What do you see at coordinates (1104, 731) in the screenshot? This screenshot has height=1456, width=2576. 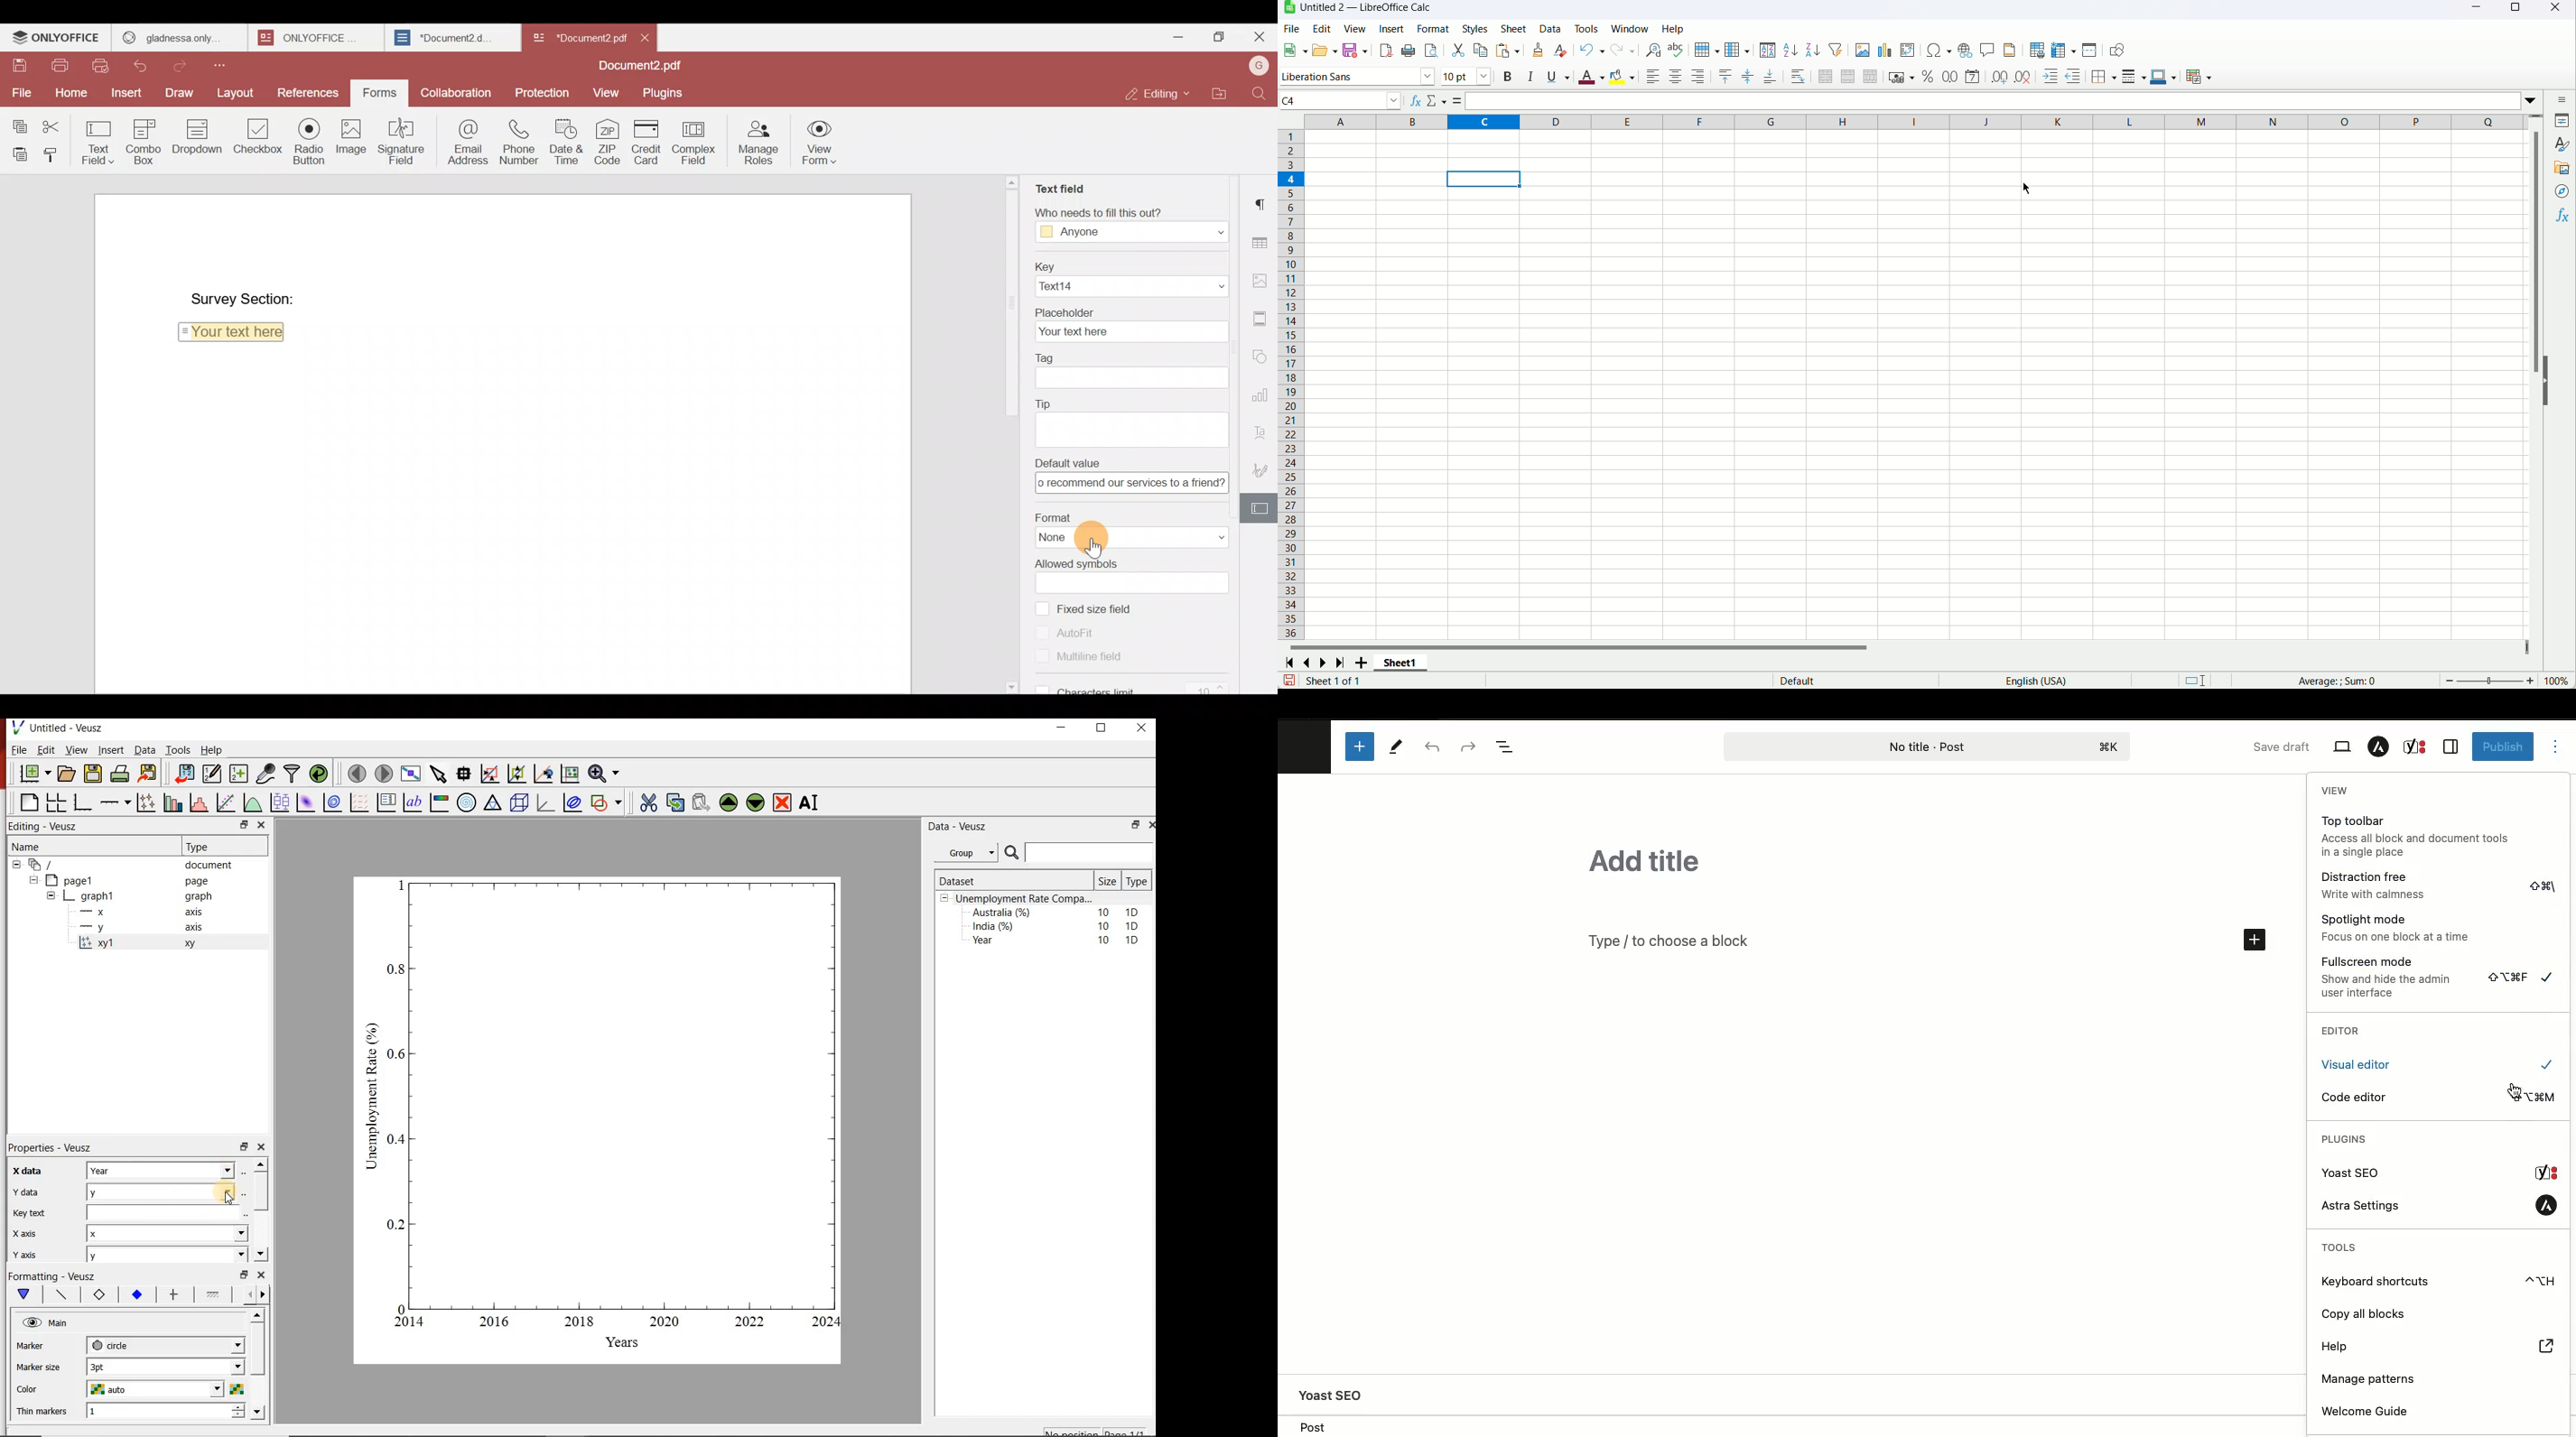 I see `maximise` at bounding box center [1104, 731].